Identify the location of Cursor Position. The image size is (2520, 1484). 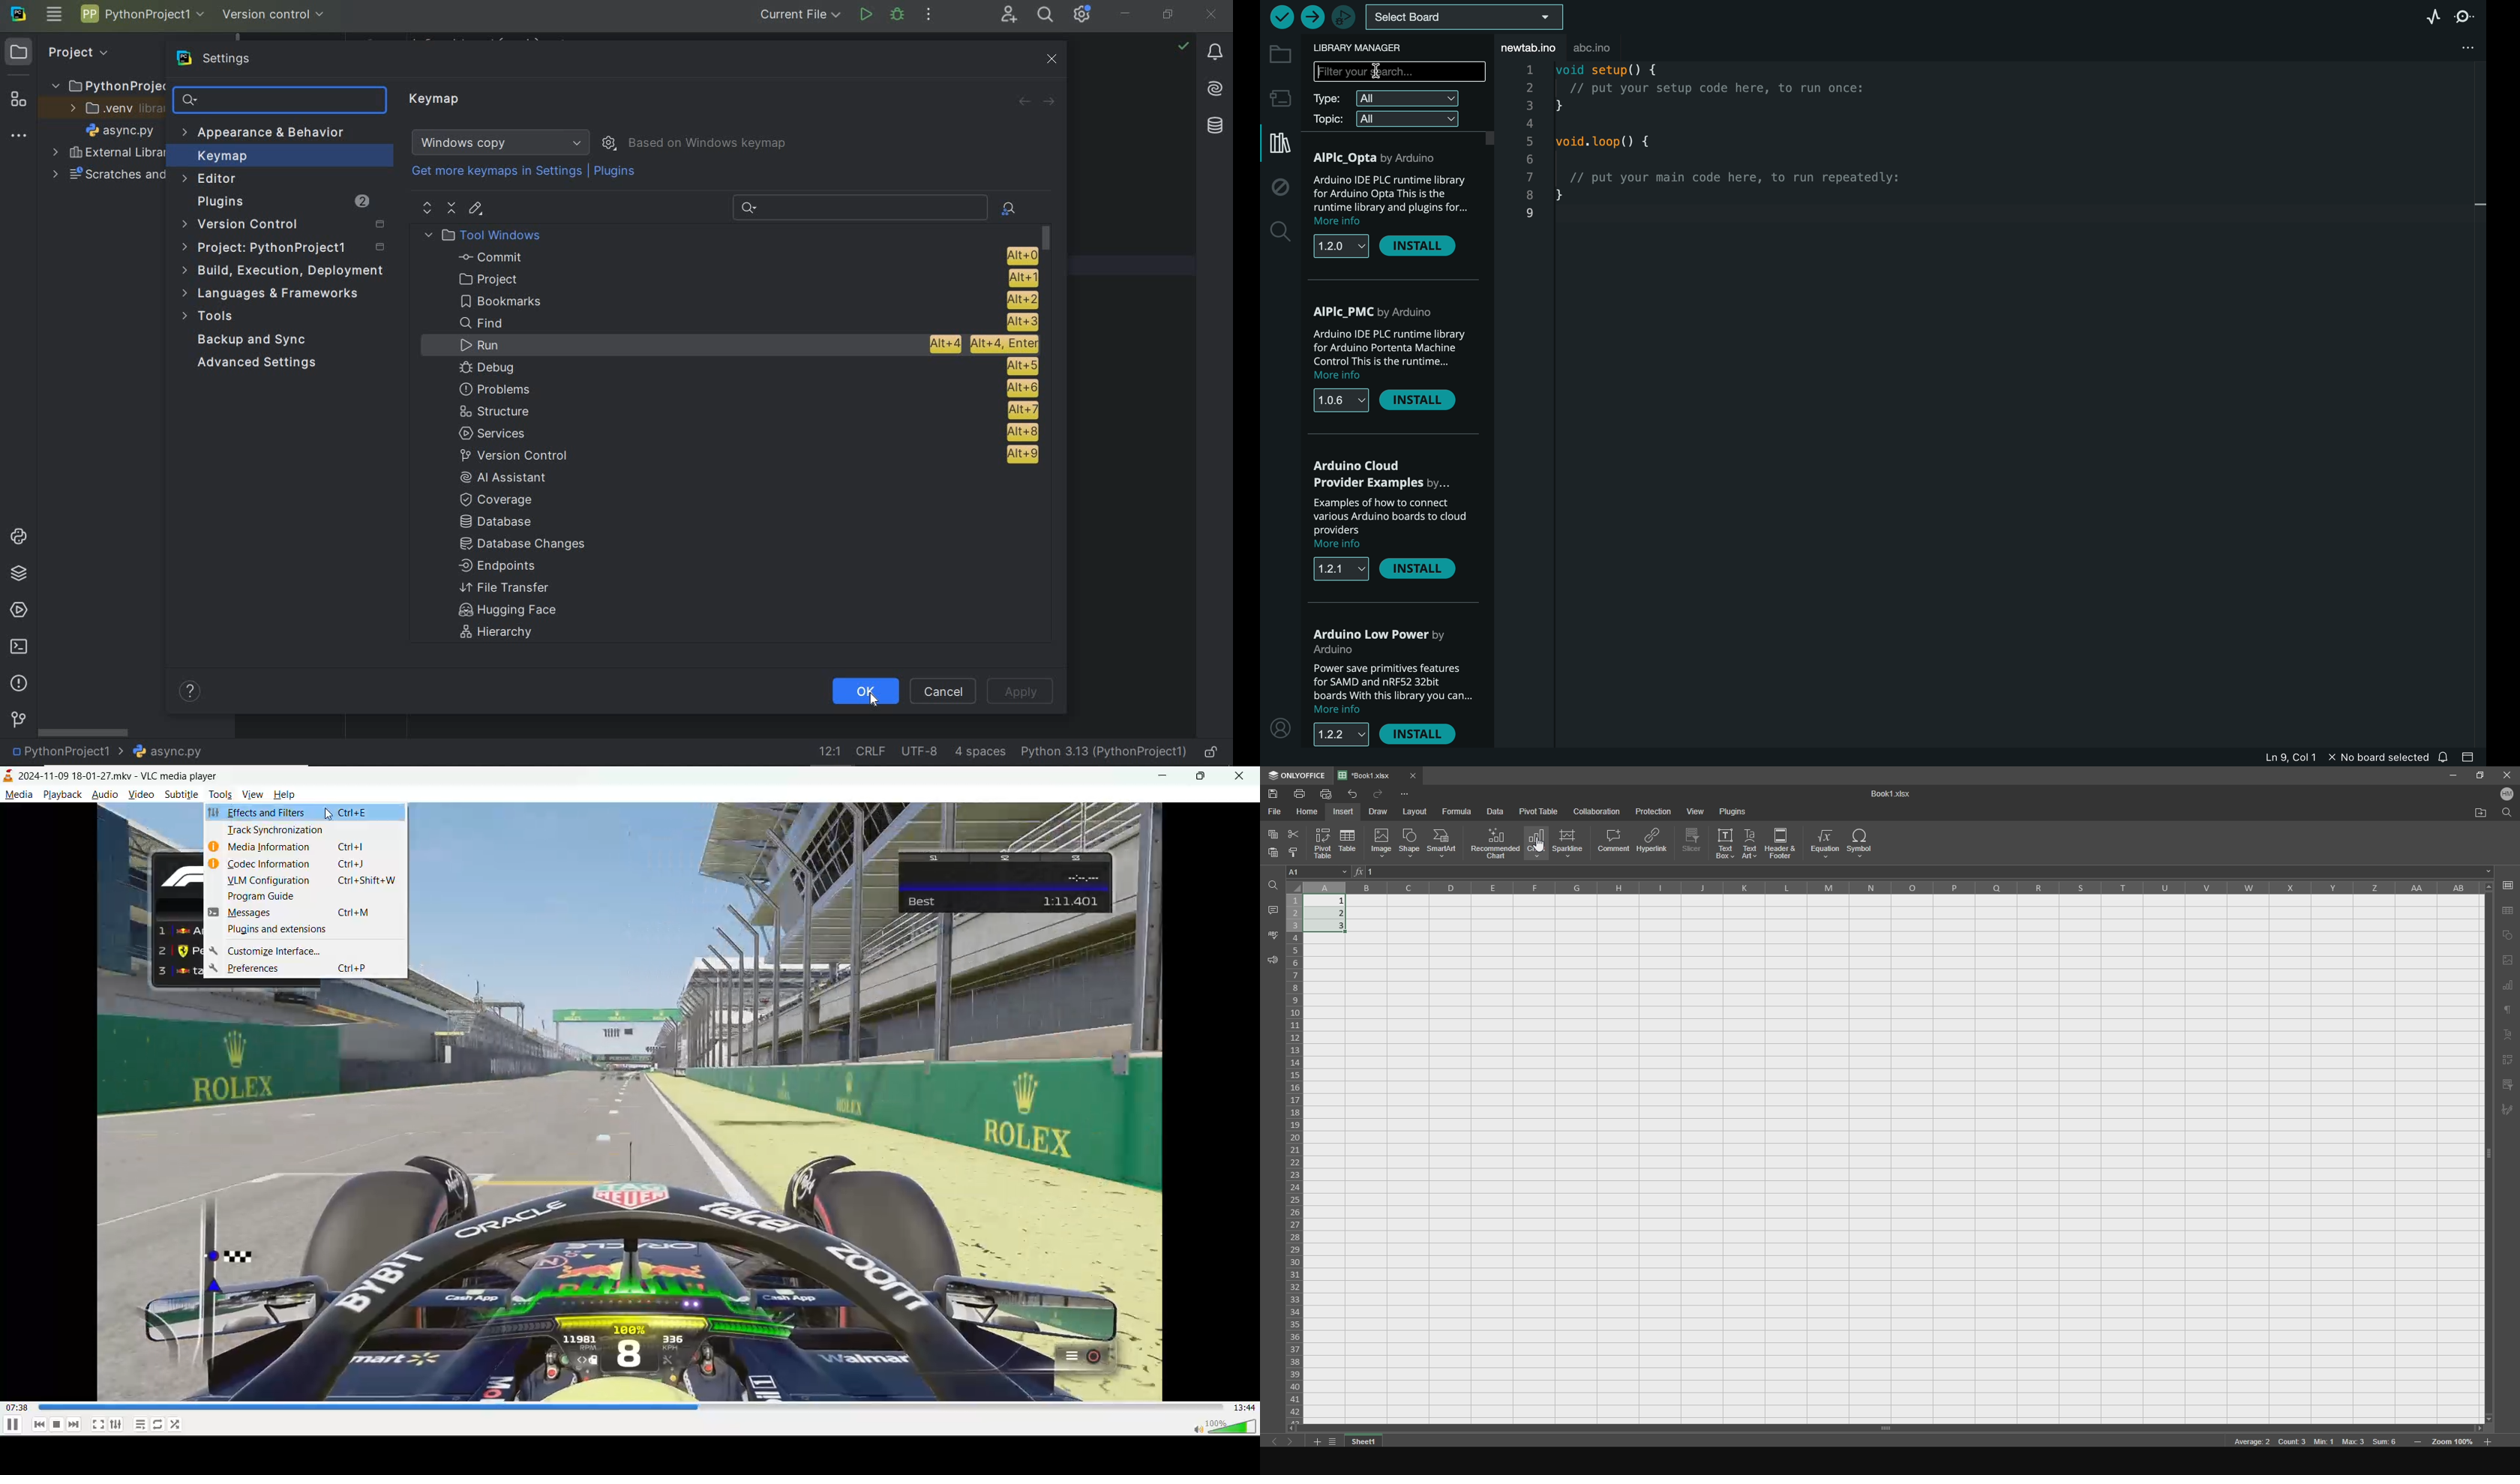
(871, 698).